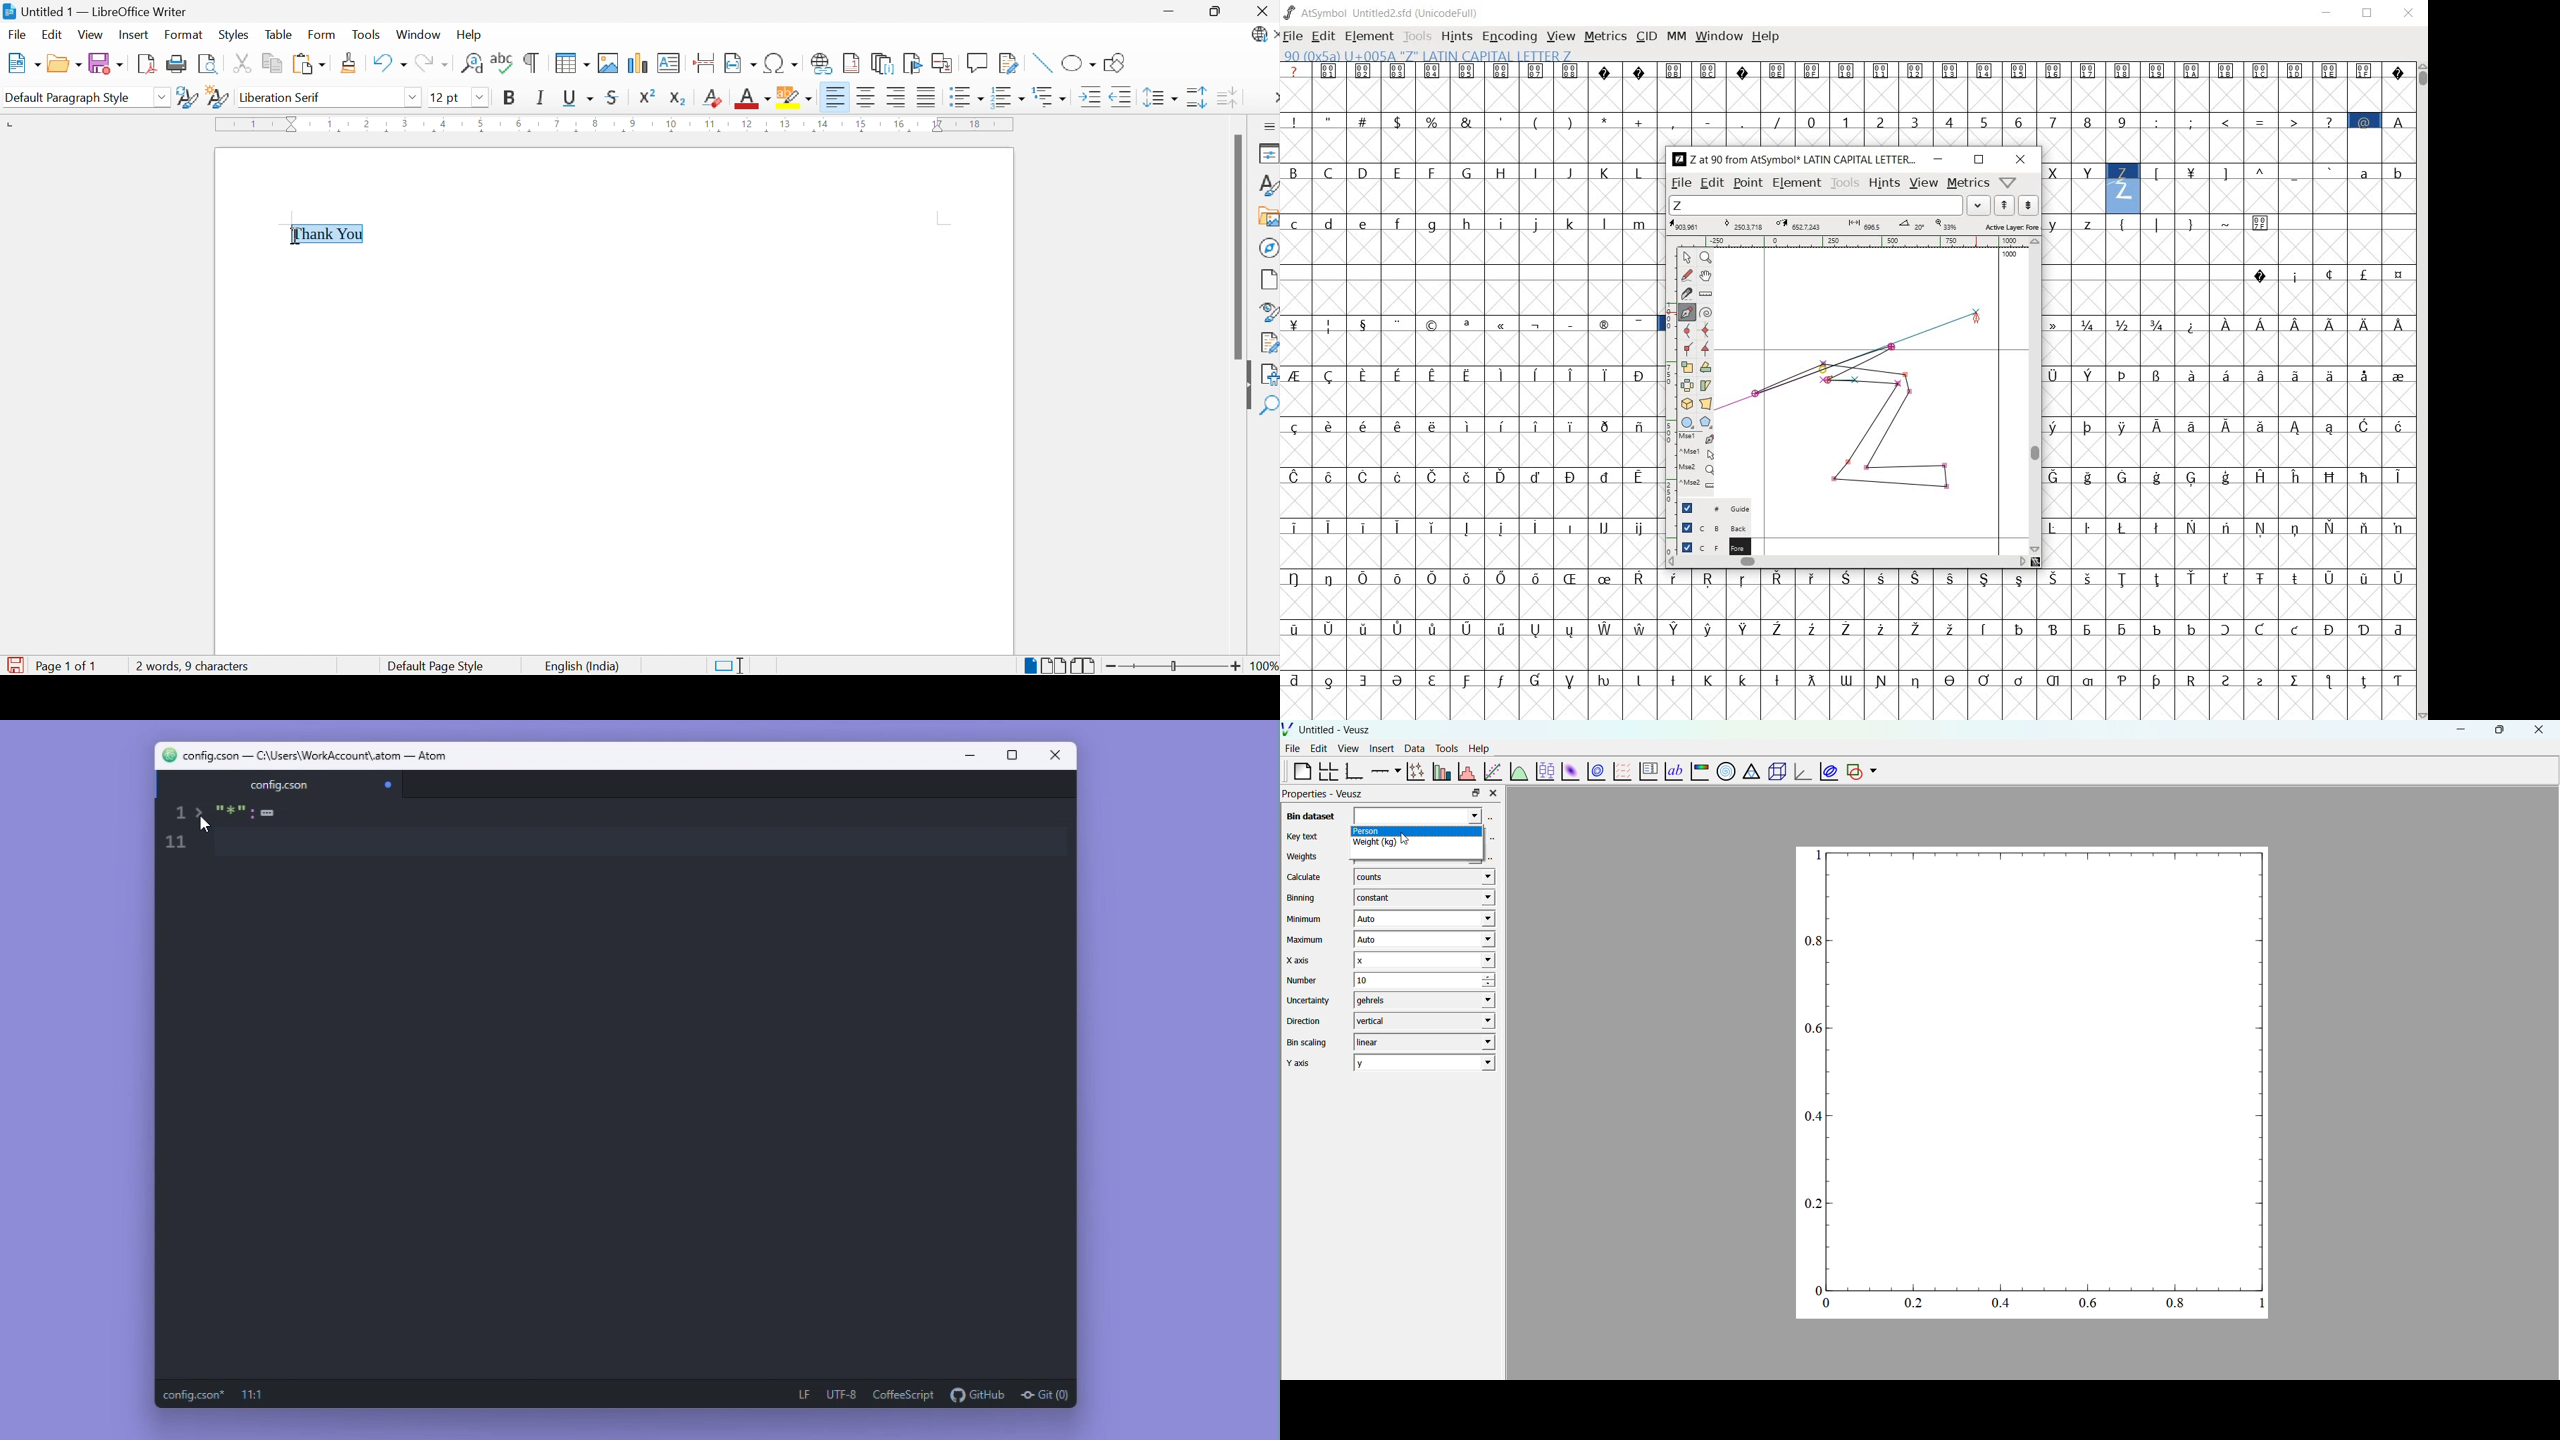 This screenshot has width=2576, height=1456. I want to click on x , so click(1423, 960).